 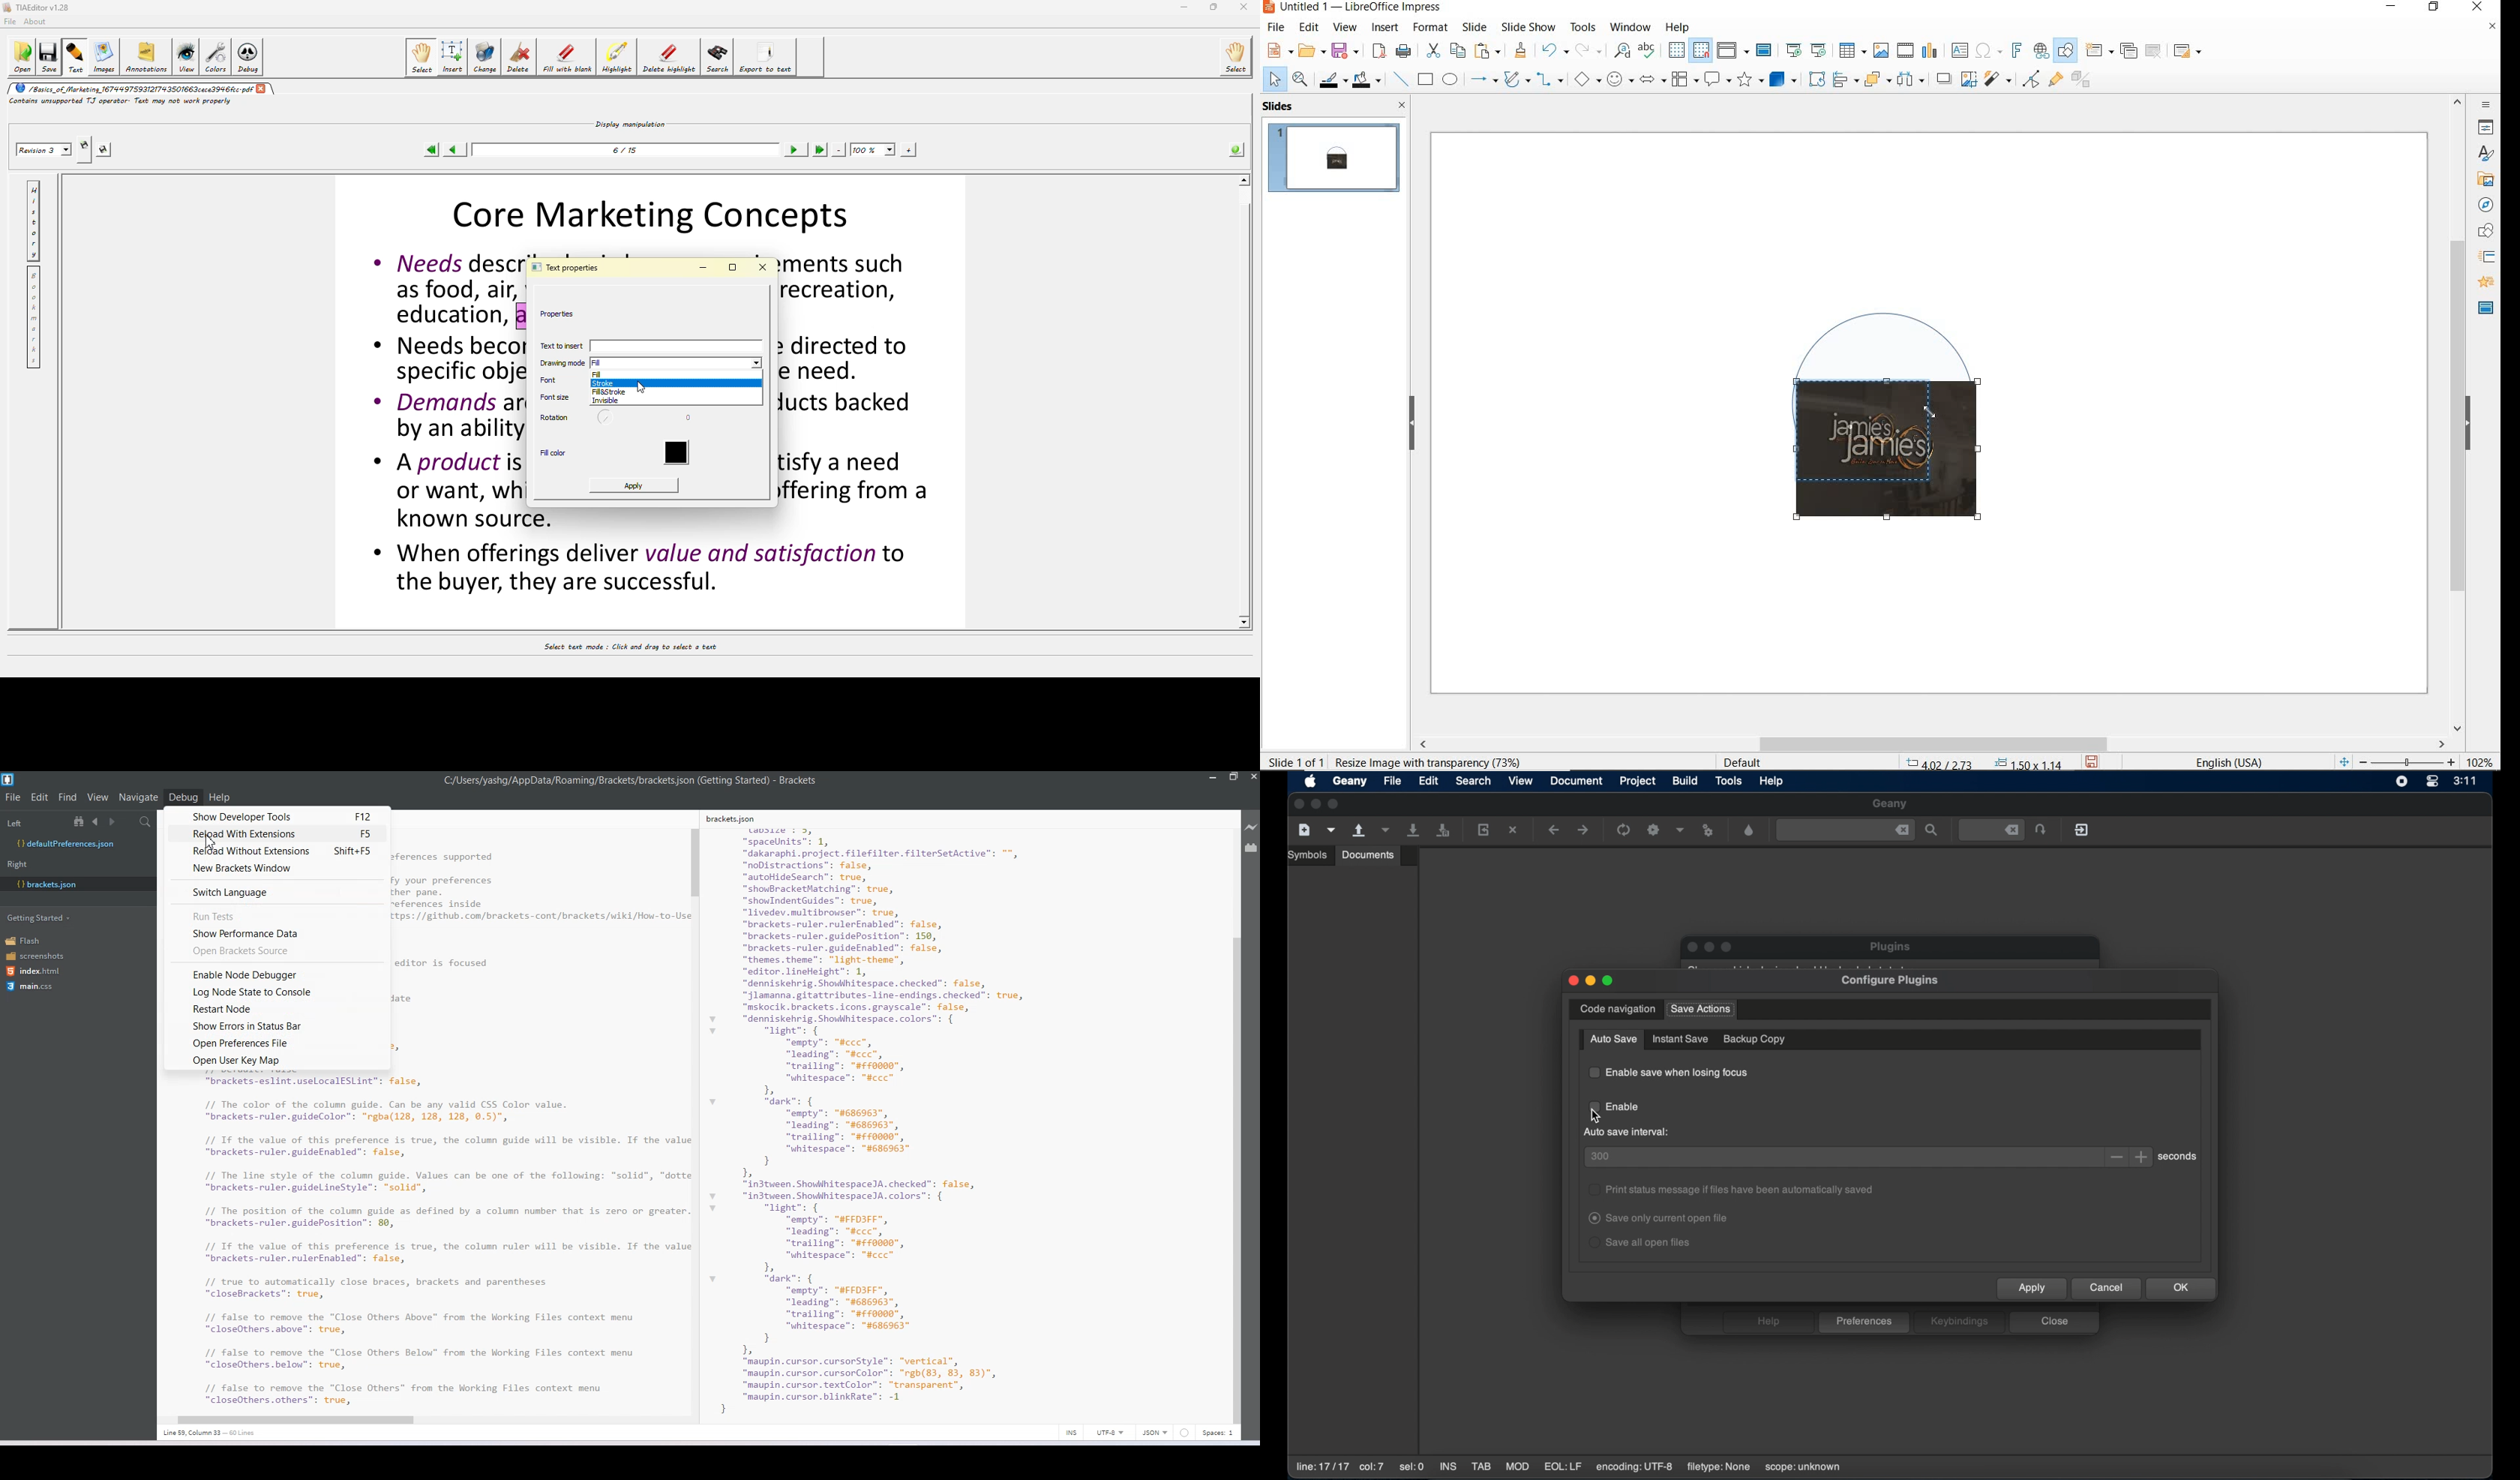 I want to click on file, so click(x=1277, y=27).